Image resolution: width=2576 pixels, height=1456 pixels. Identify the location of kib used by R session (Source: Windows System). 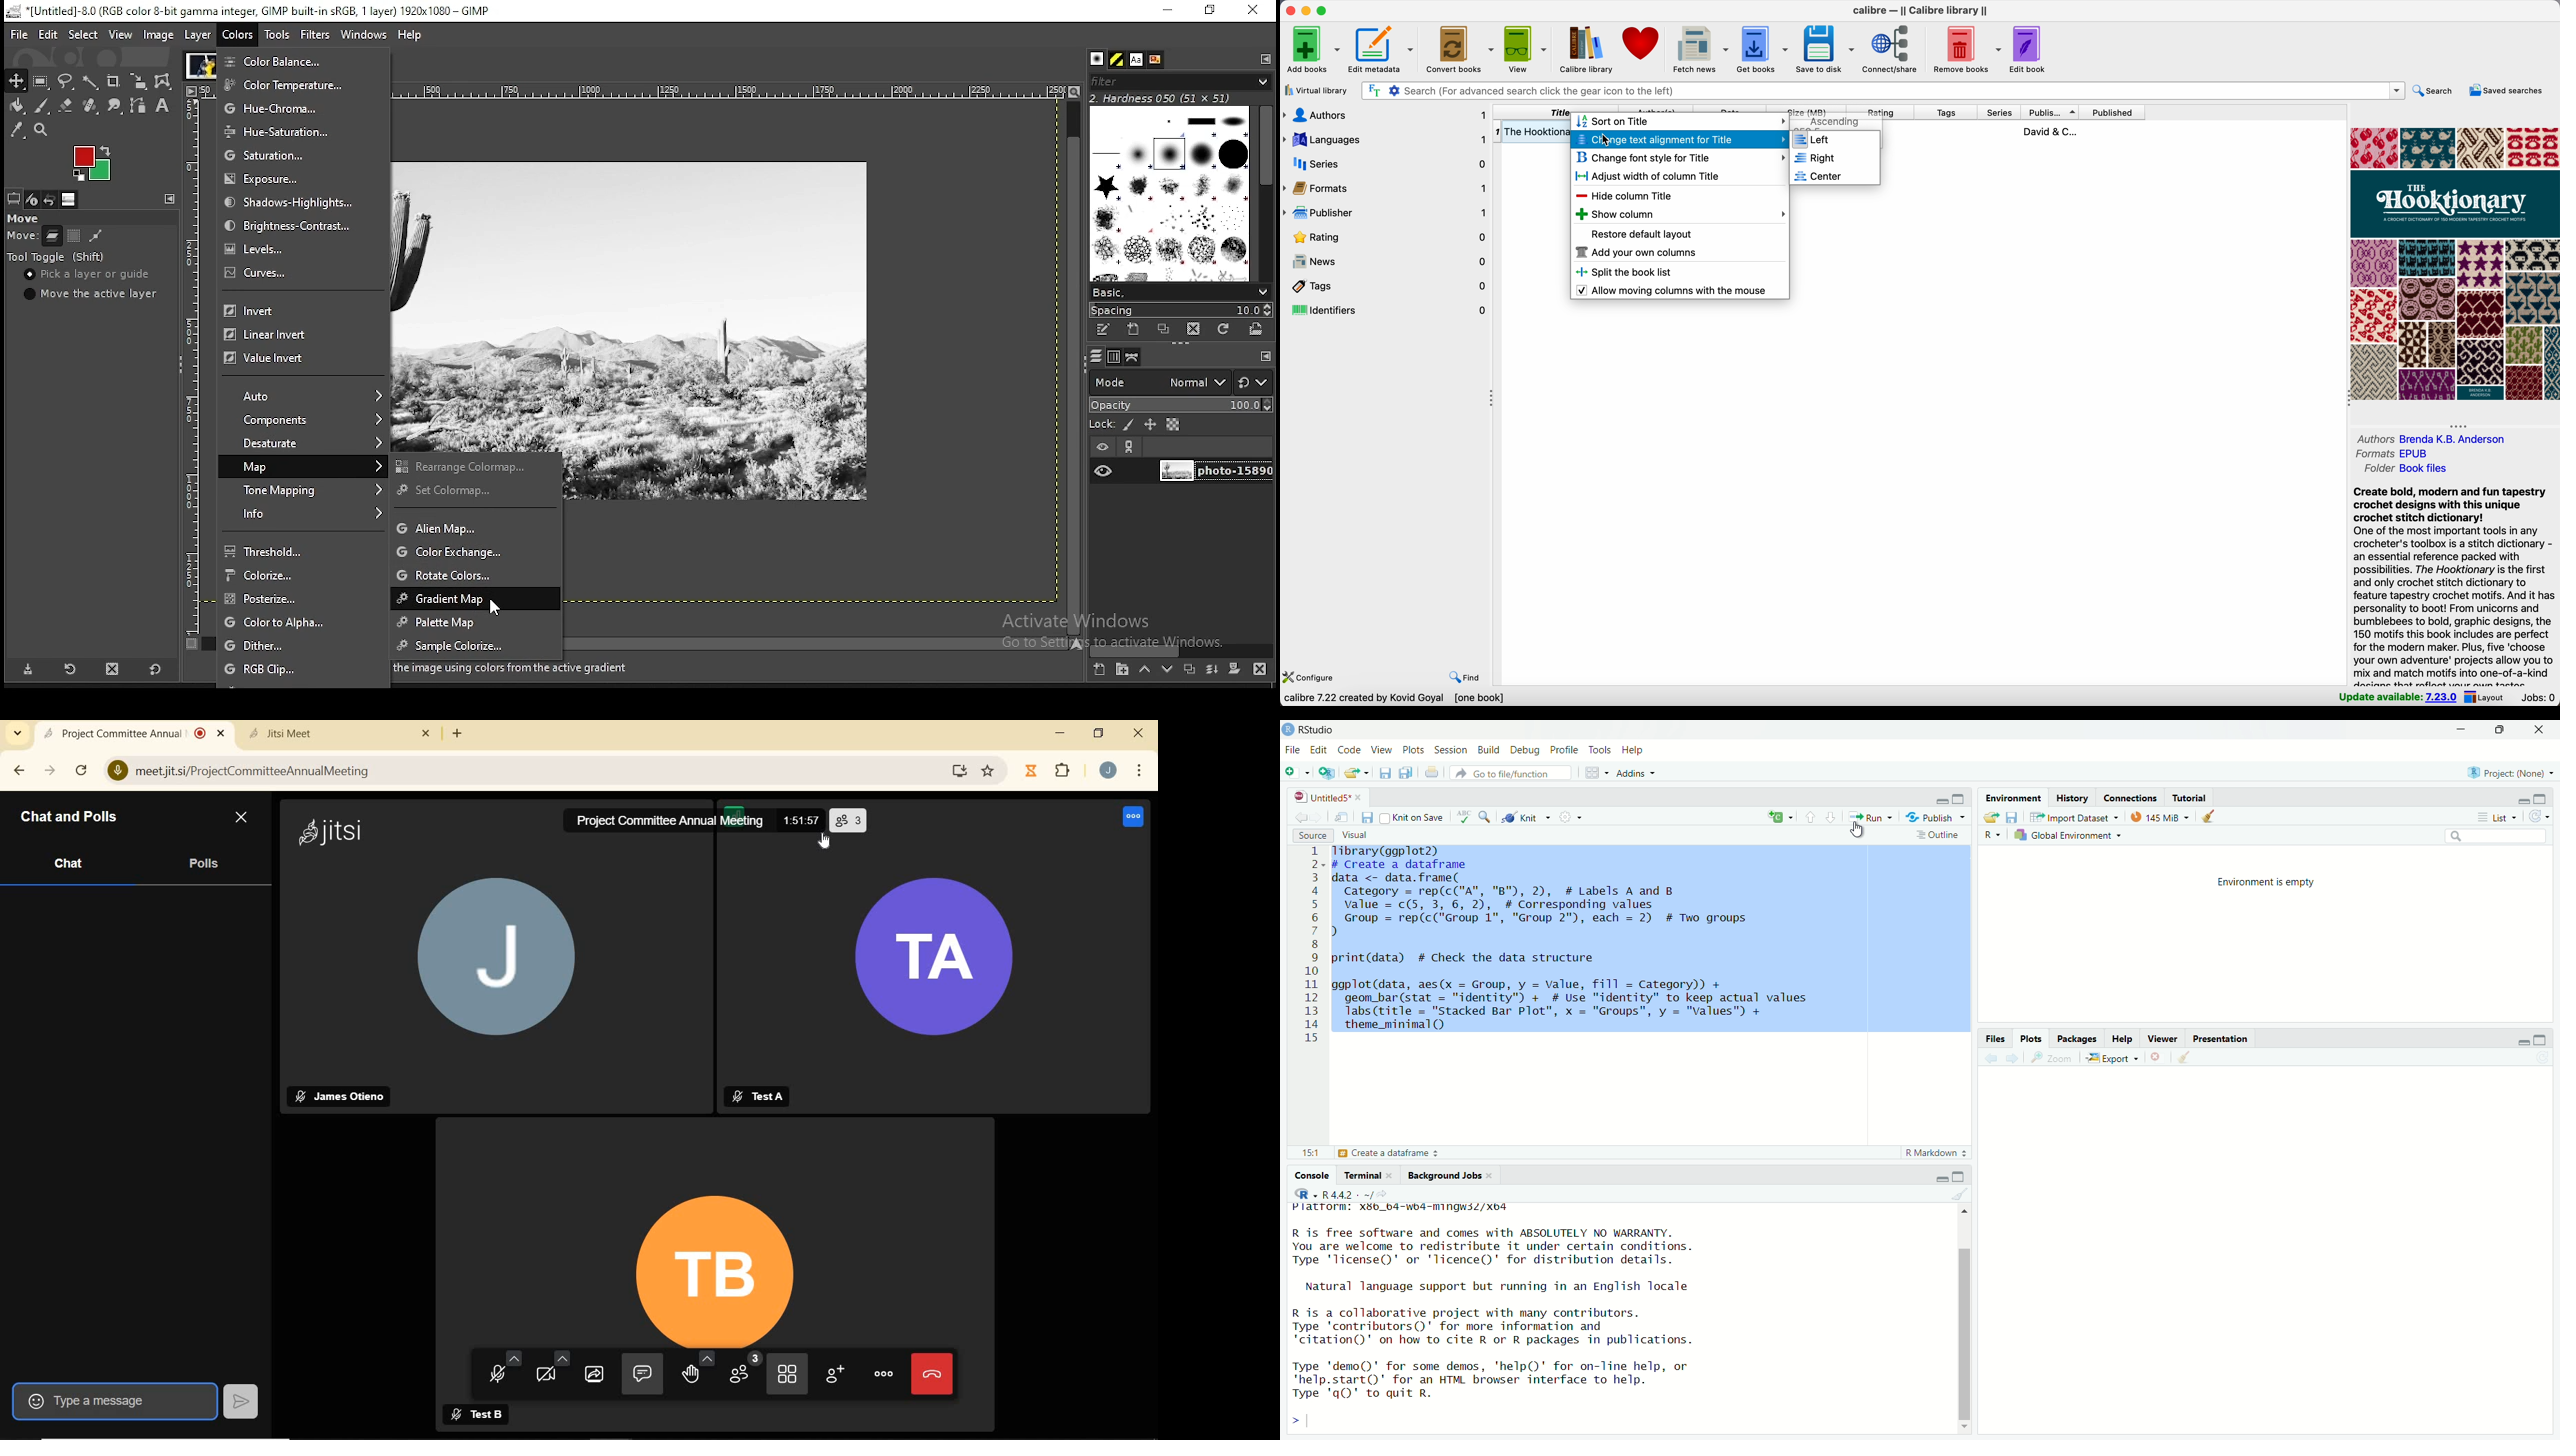
(2160, 816).